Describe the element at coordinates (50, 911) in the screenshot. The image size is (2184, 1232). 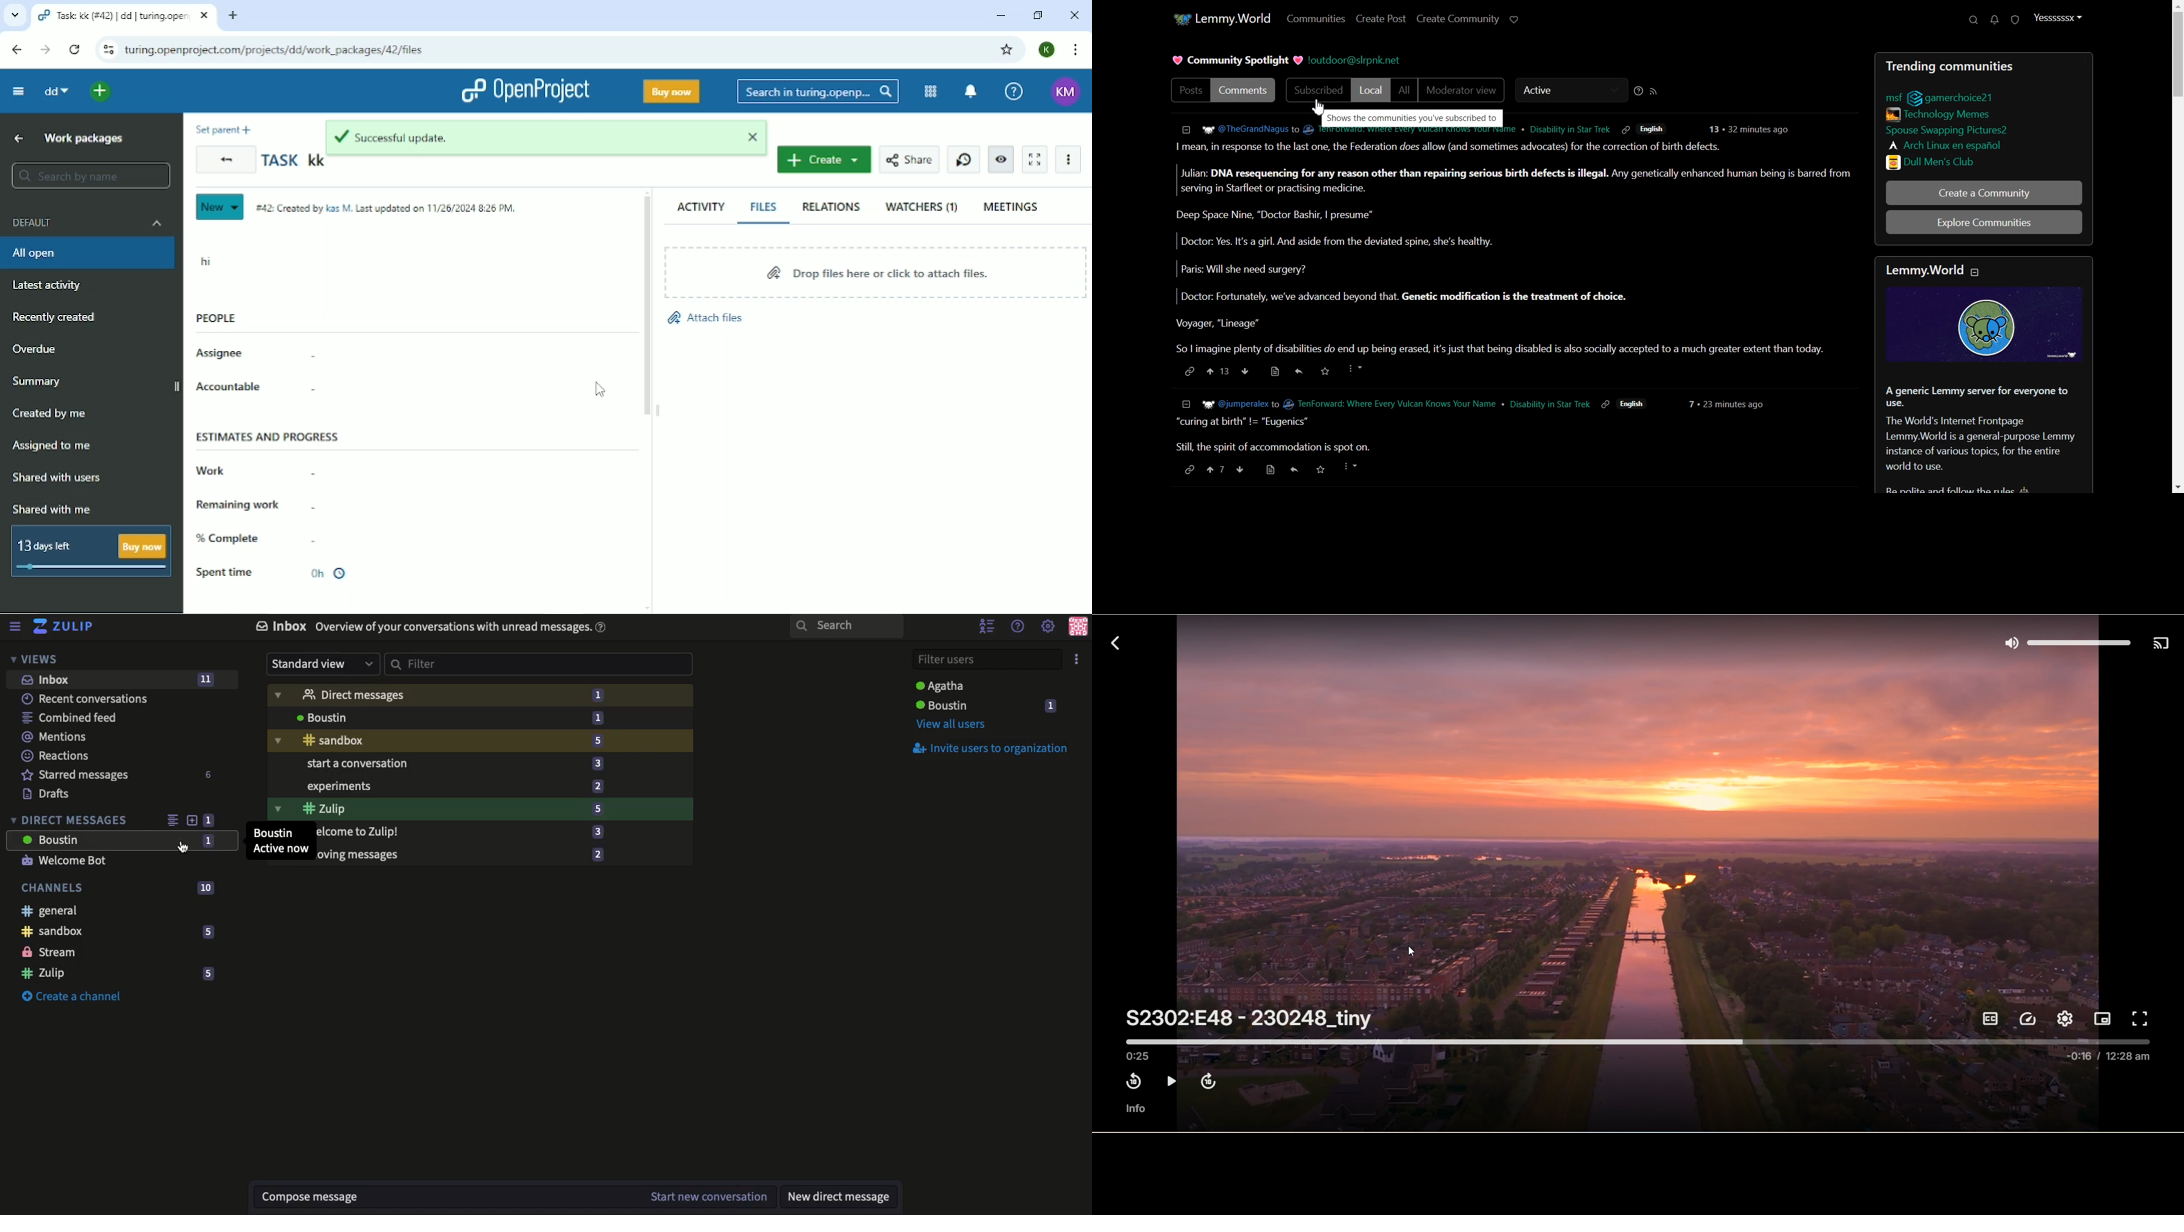
I see `General` at that location.